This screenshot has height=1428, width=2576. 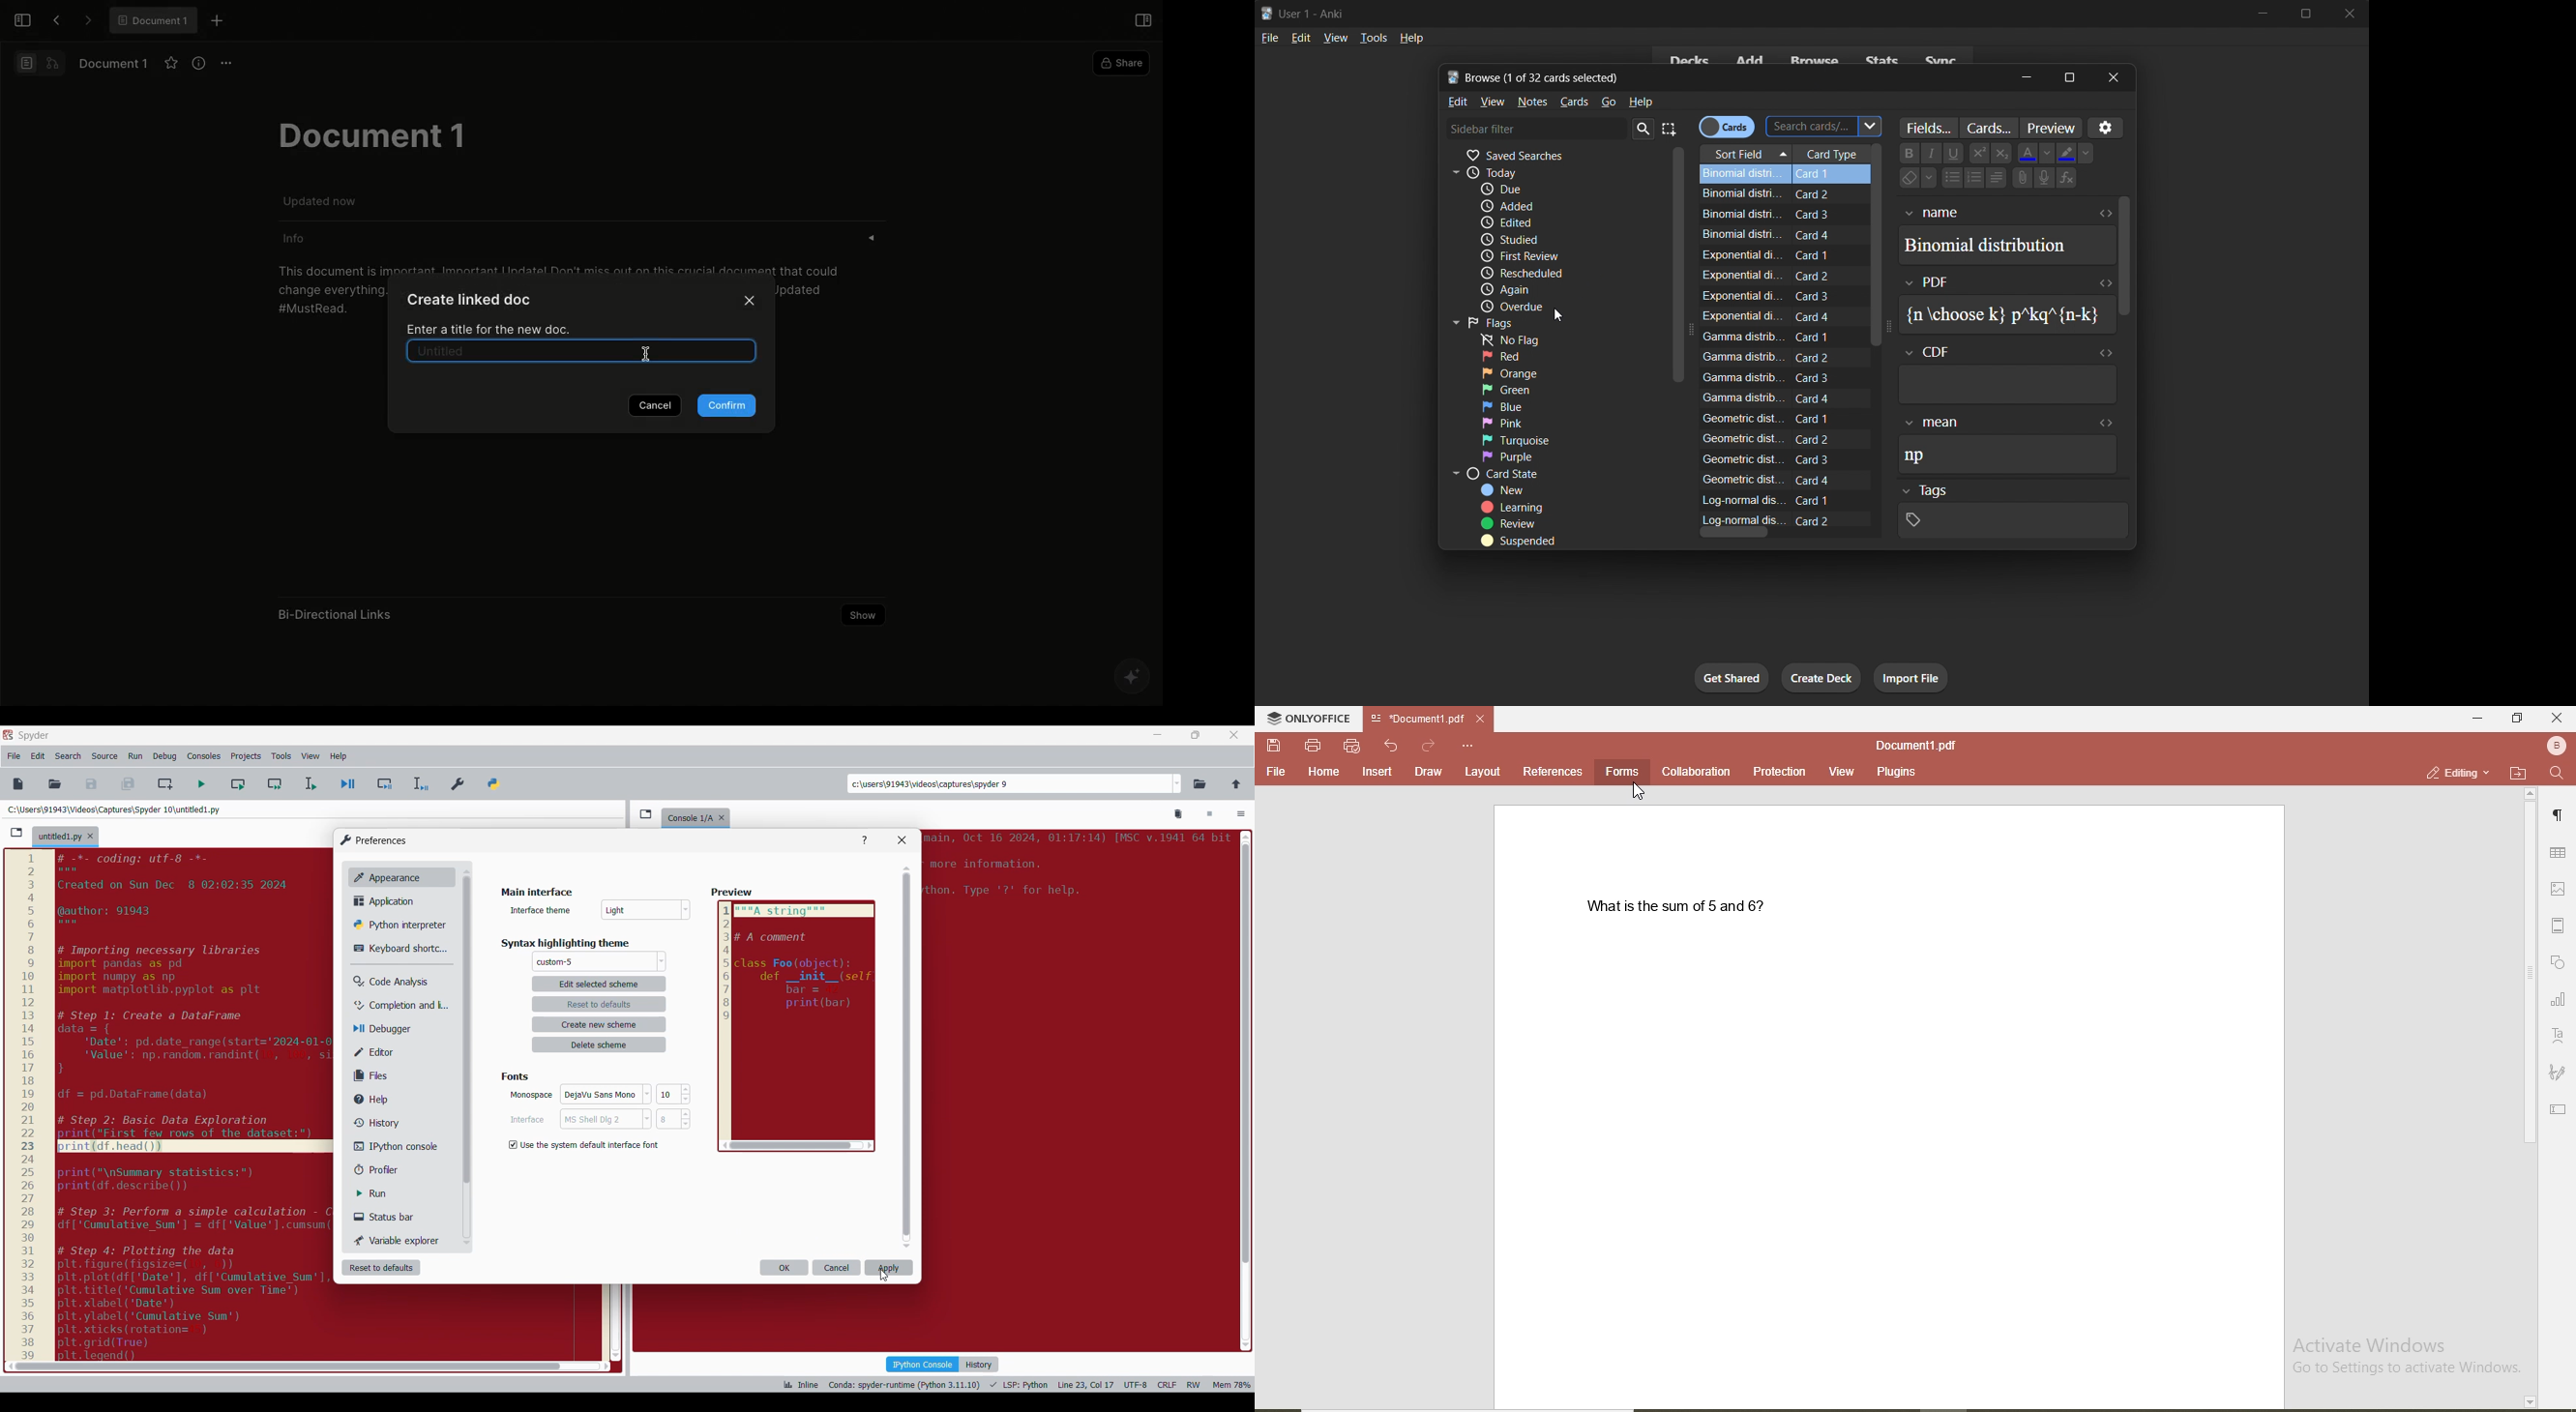 What do you see at coordinates (55, 784) in the screenshot?
I see `Open` at bounding box center [55, 784].